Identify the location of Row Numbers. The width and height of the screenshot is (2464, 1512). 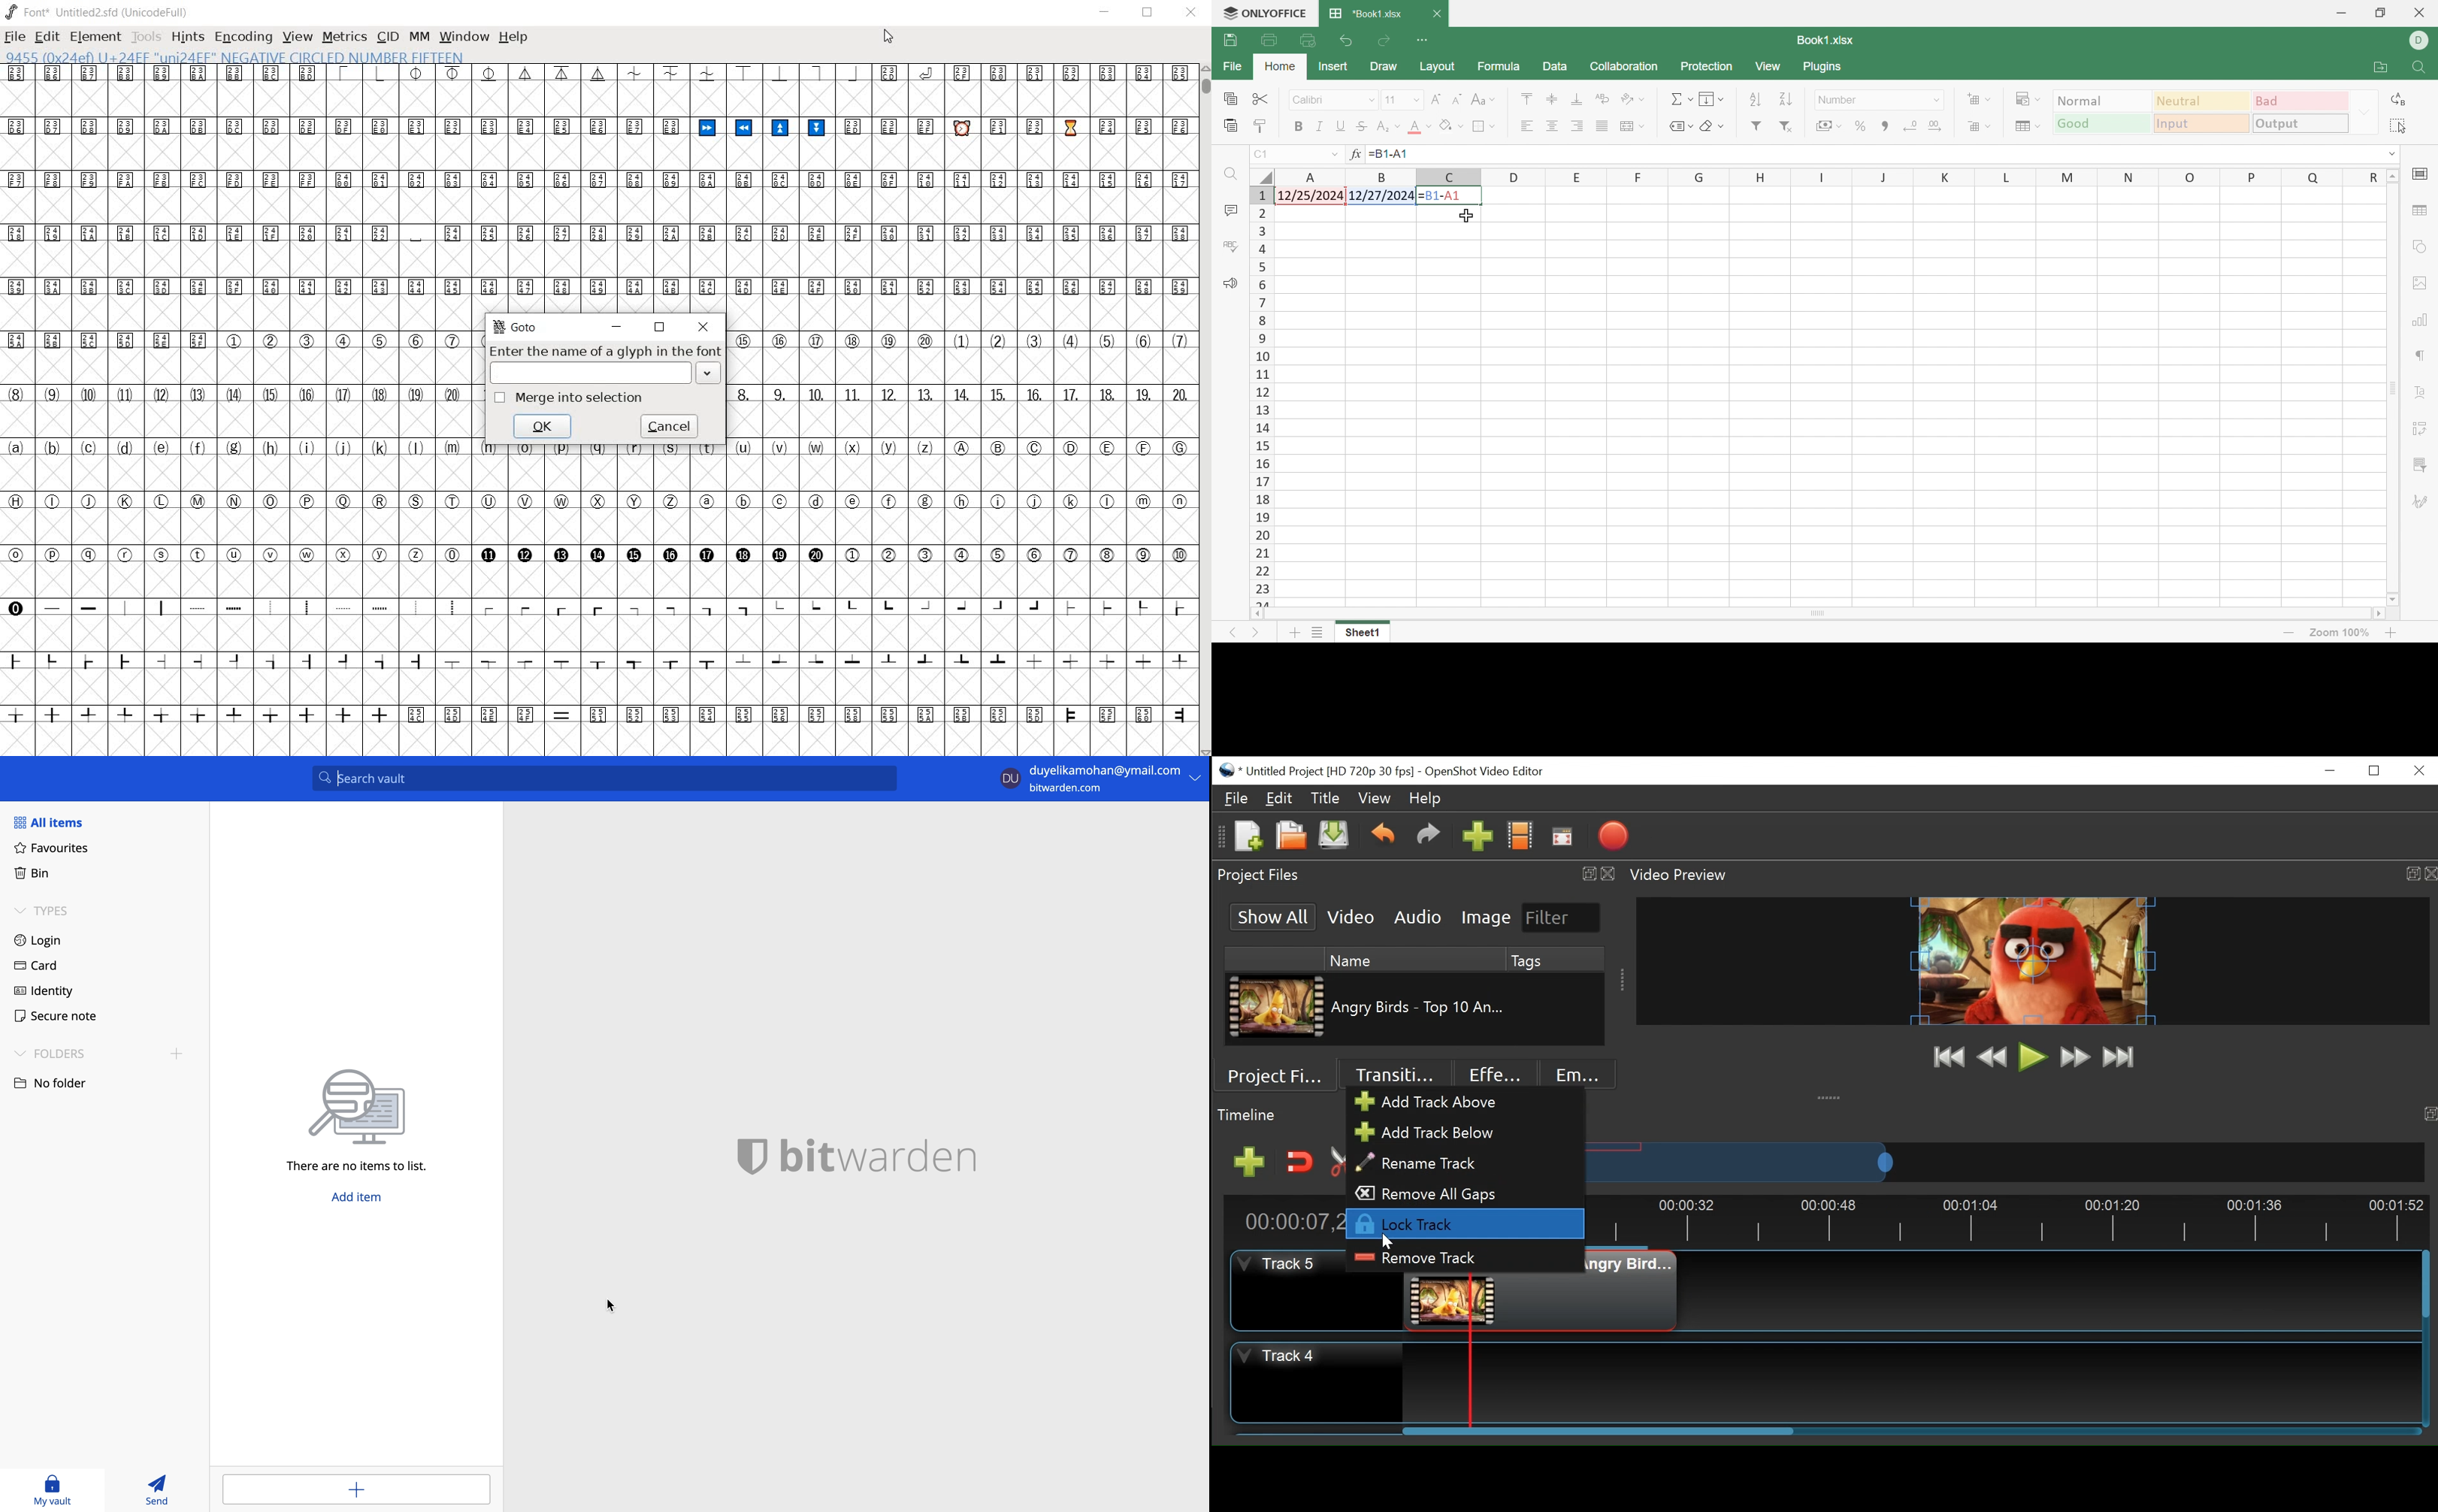
(1259, 399).